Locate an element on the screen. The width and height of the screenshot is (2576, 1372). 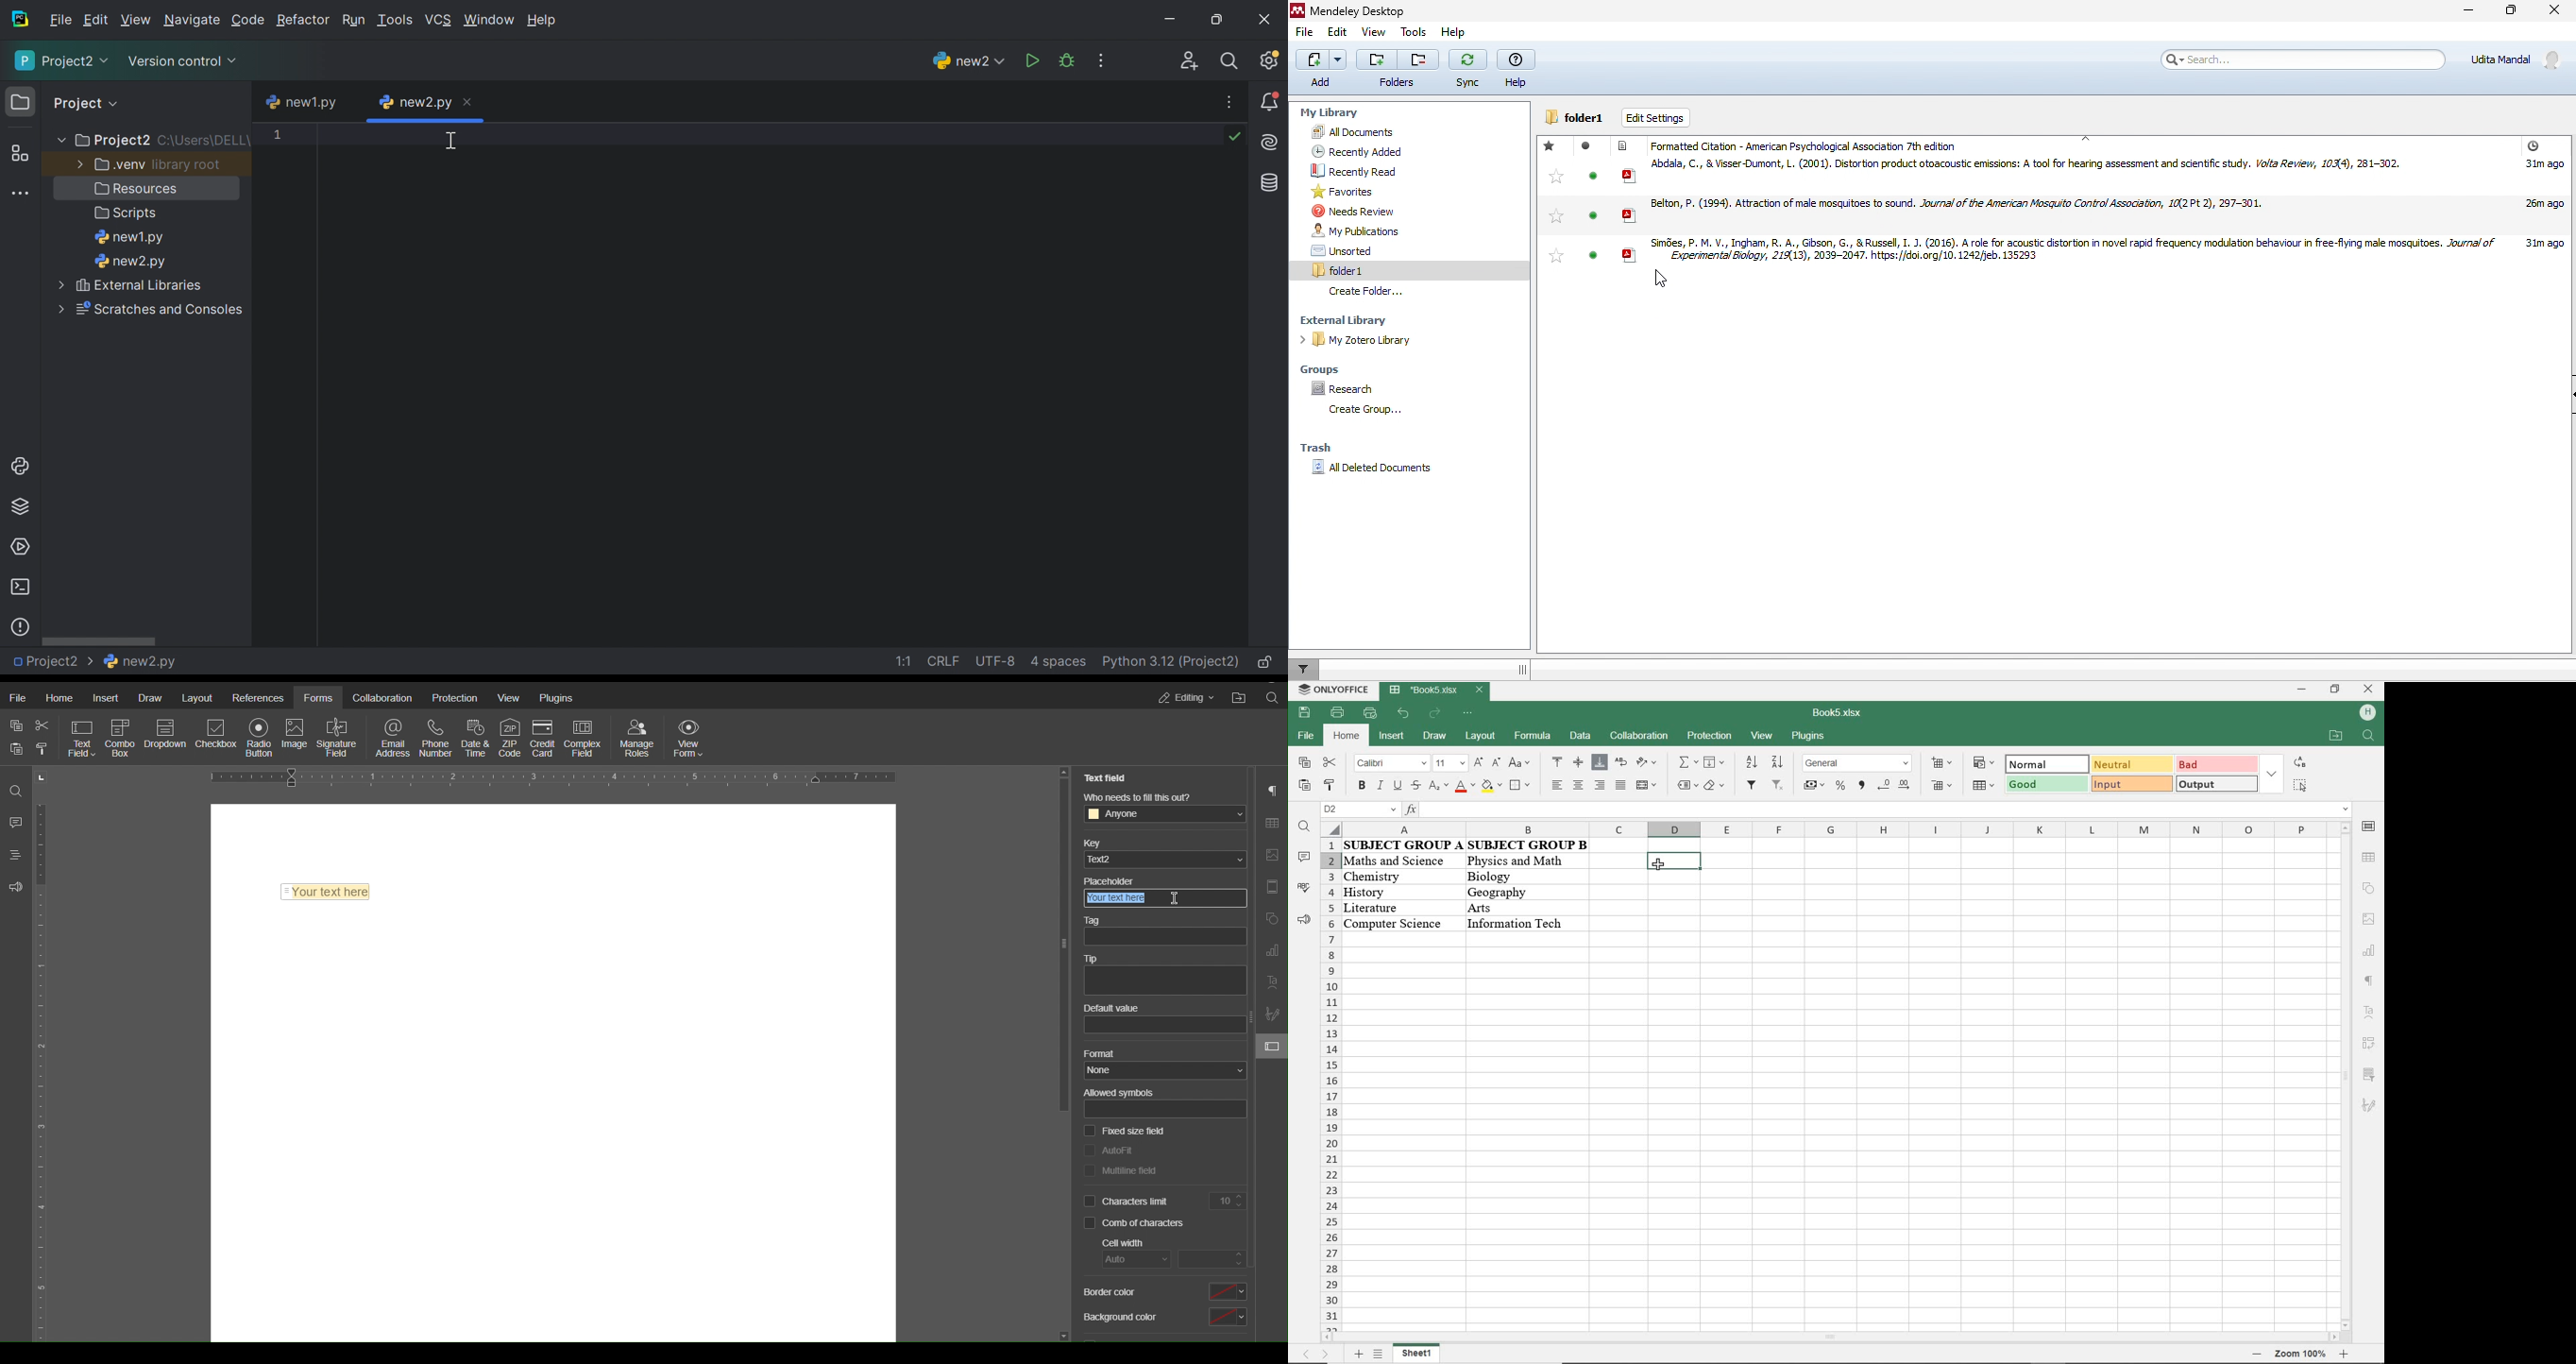
italic is located at coordinates (1379, 787).